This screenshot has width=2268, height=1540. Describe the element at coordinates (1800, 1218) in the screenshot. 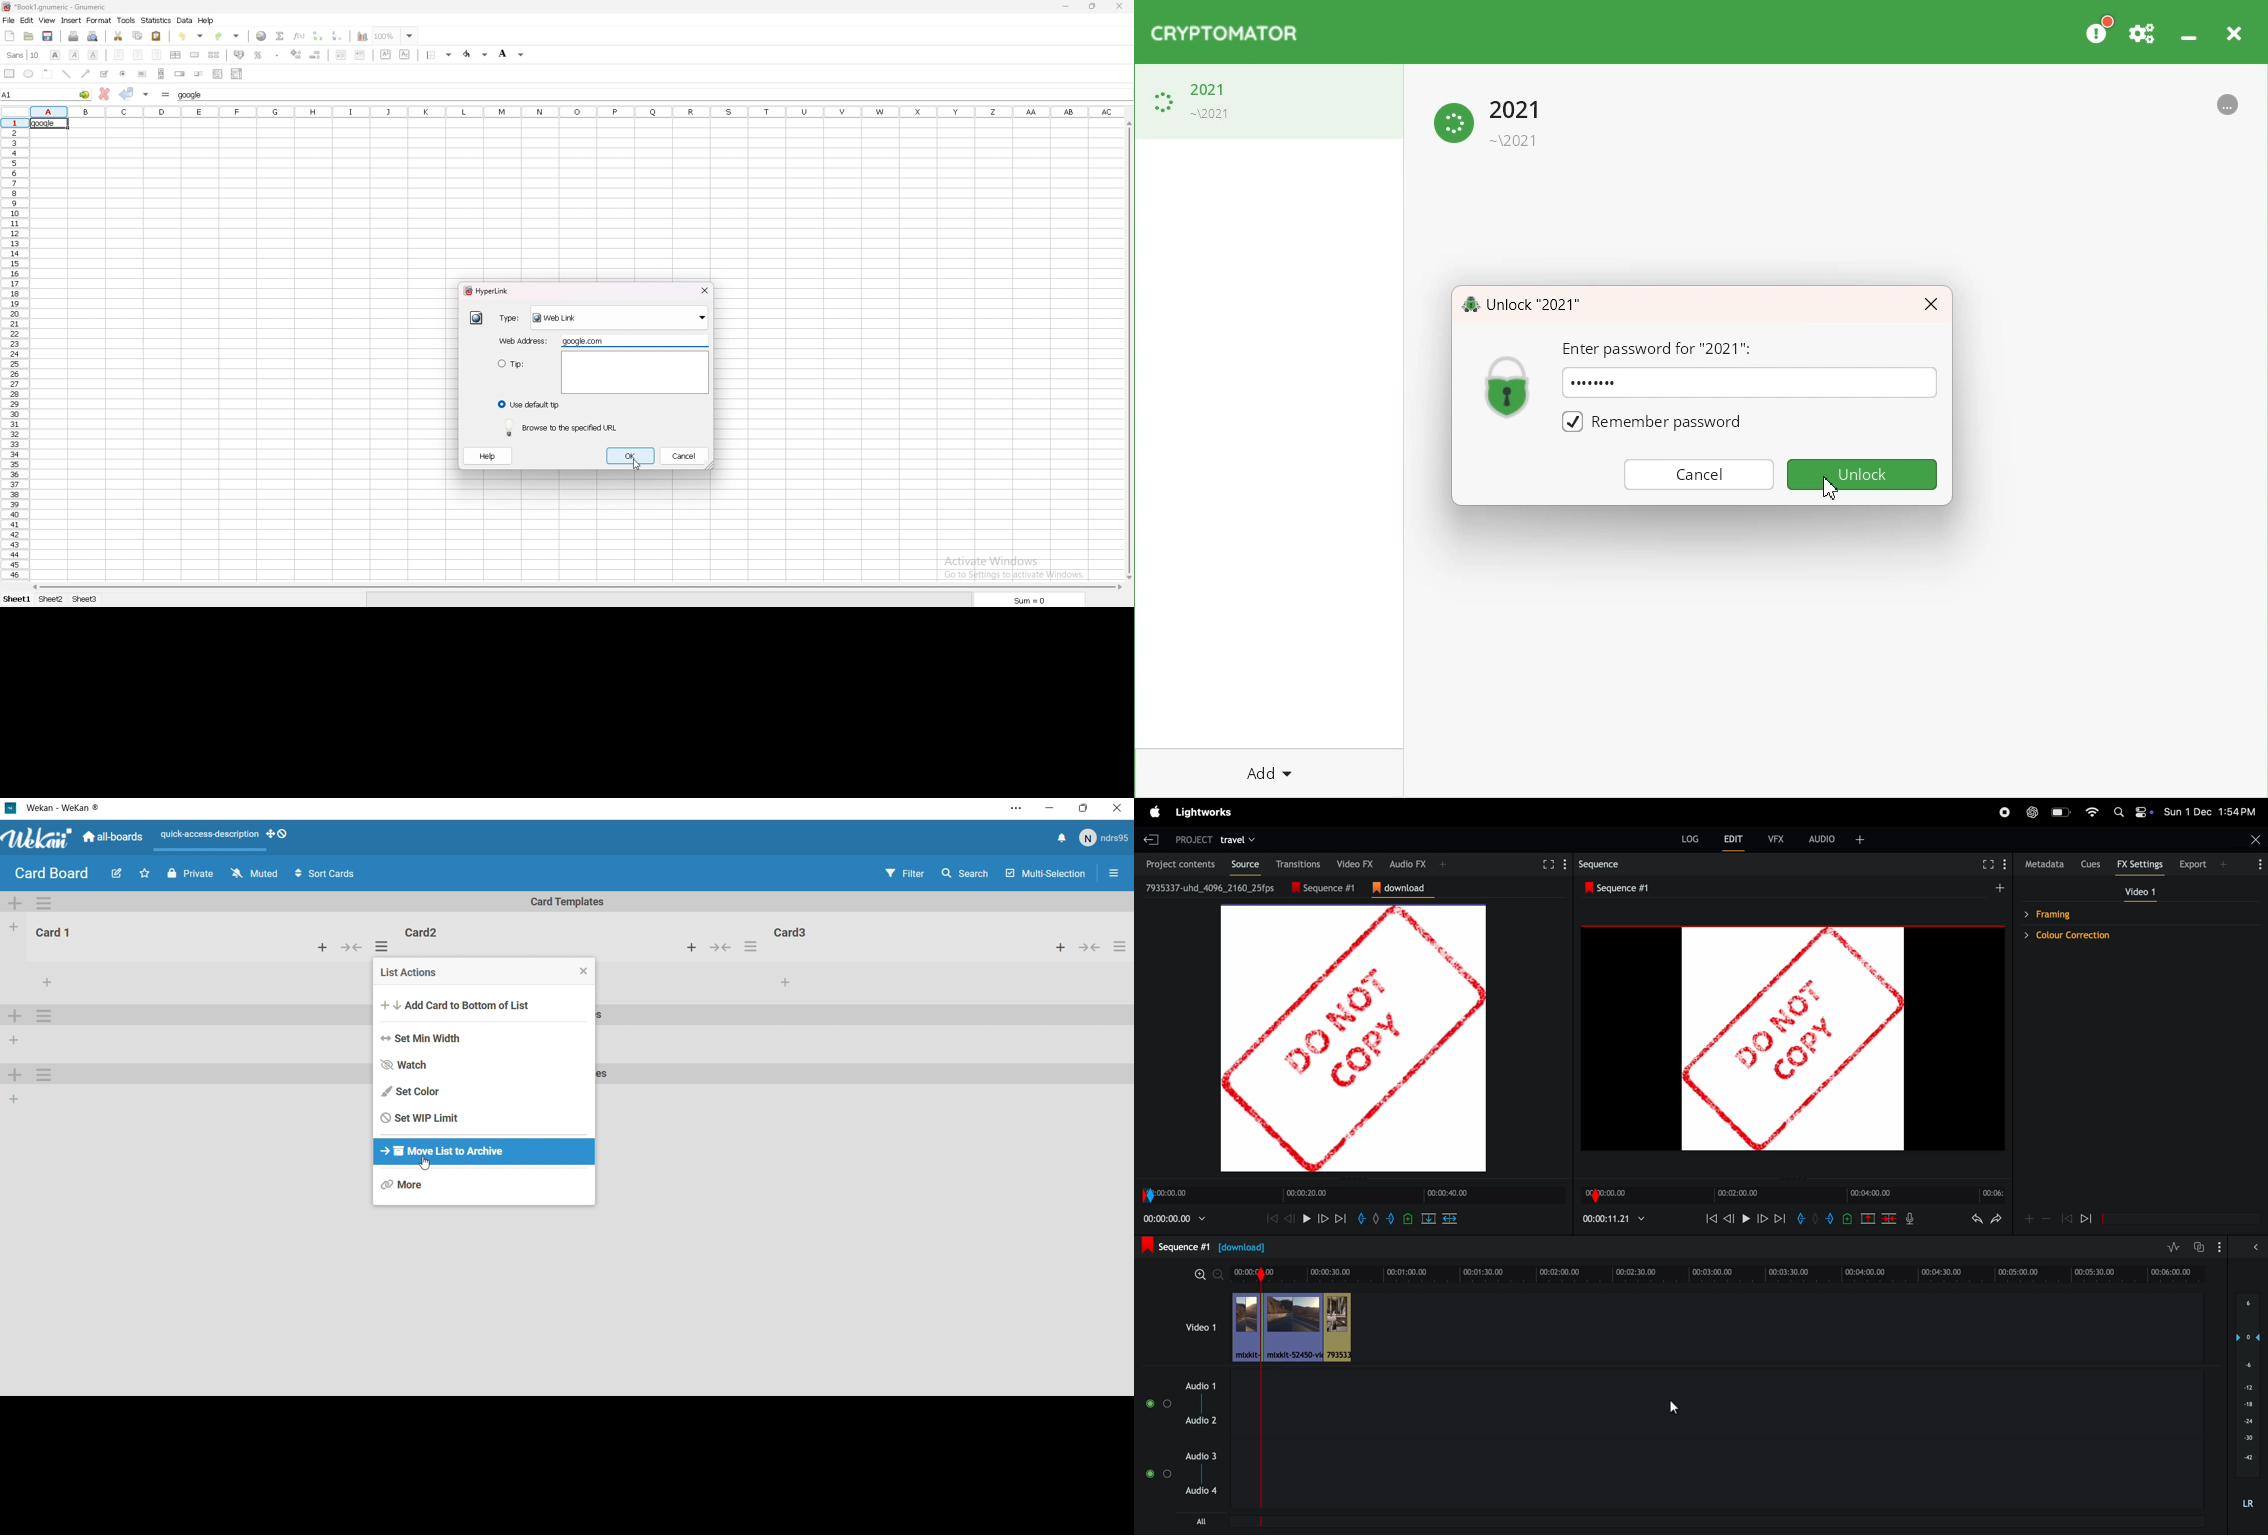

I see `add in` at that location.